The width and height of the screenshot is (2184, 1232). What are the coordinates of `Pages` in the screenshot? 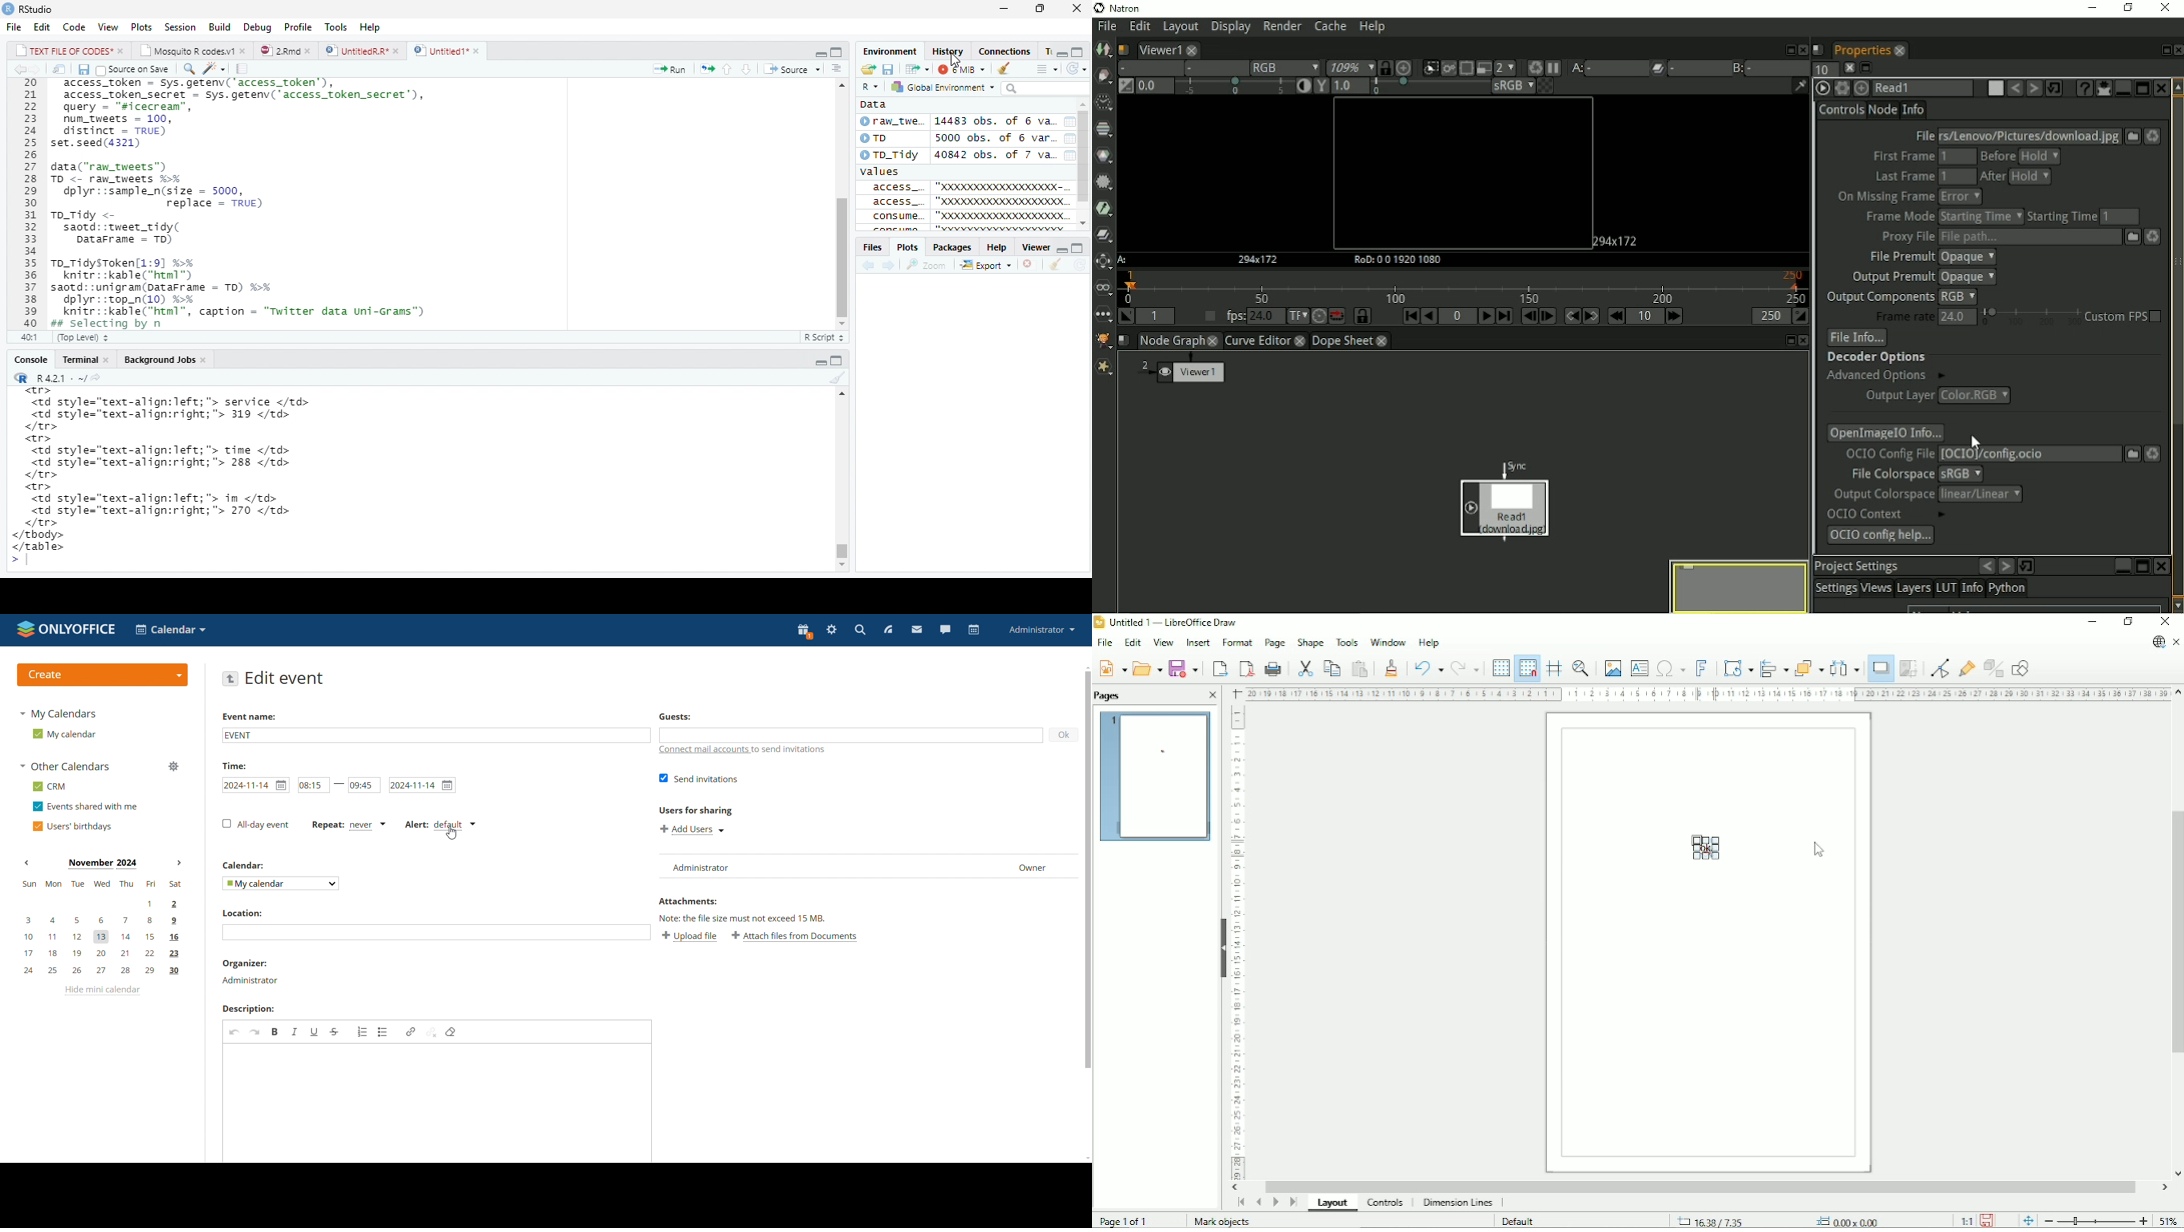 It's located at (1113, 696).